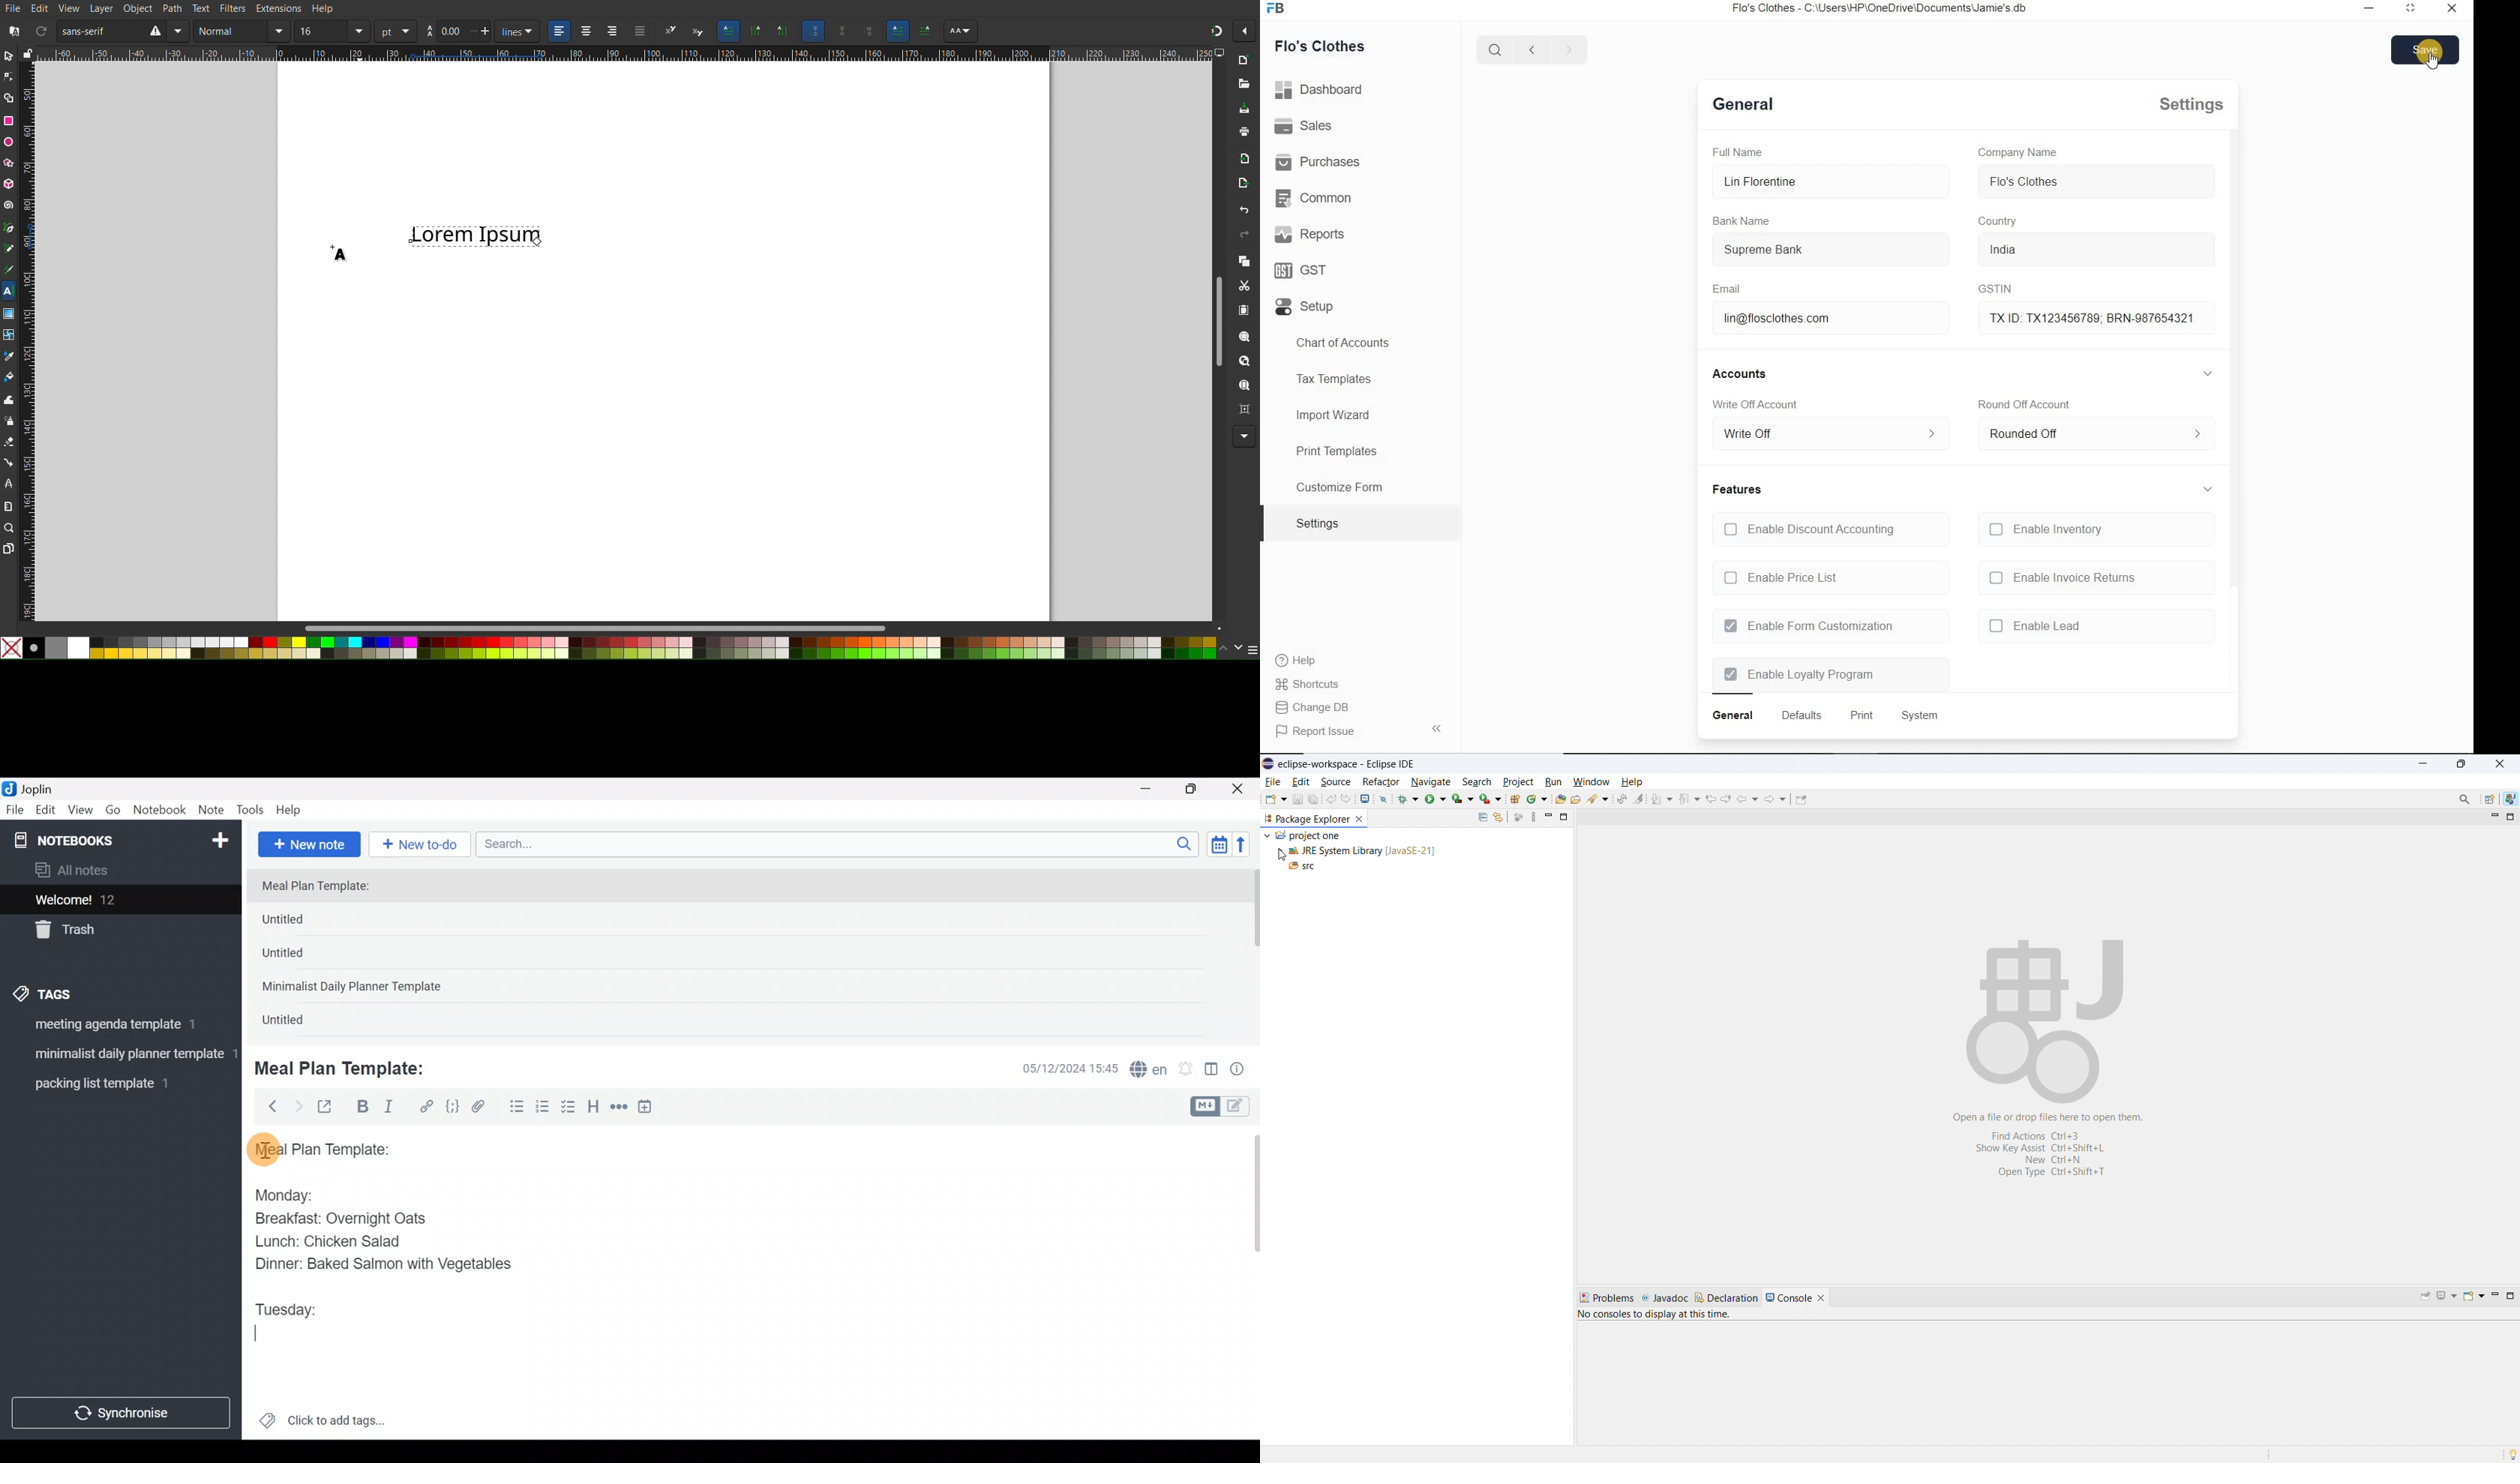  What do you see at coordinates (113, 931) in the screenshot?
I see `Trash` at bounding box center [113, 931].